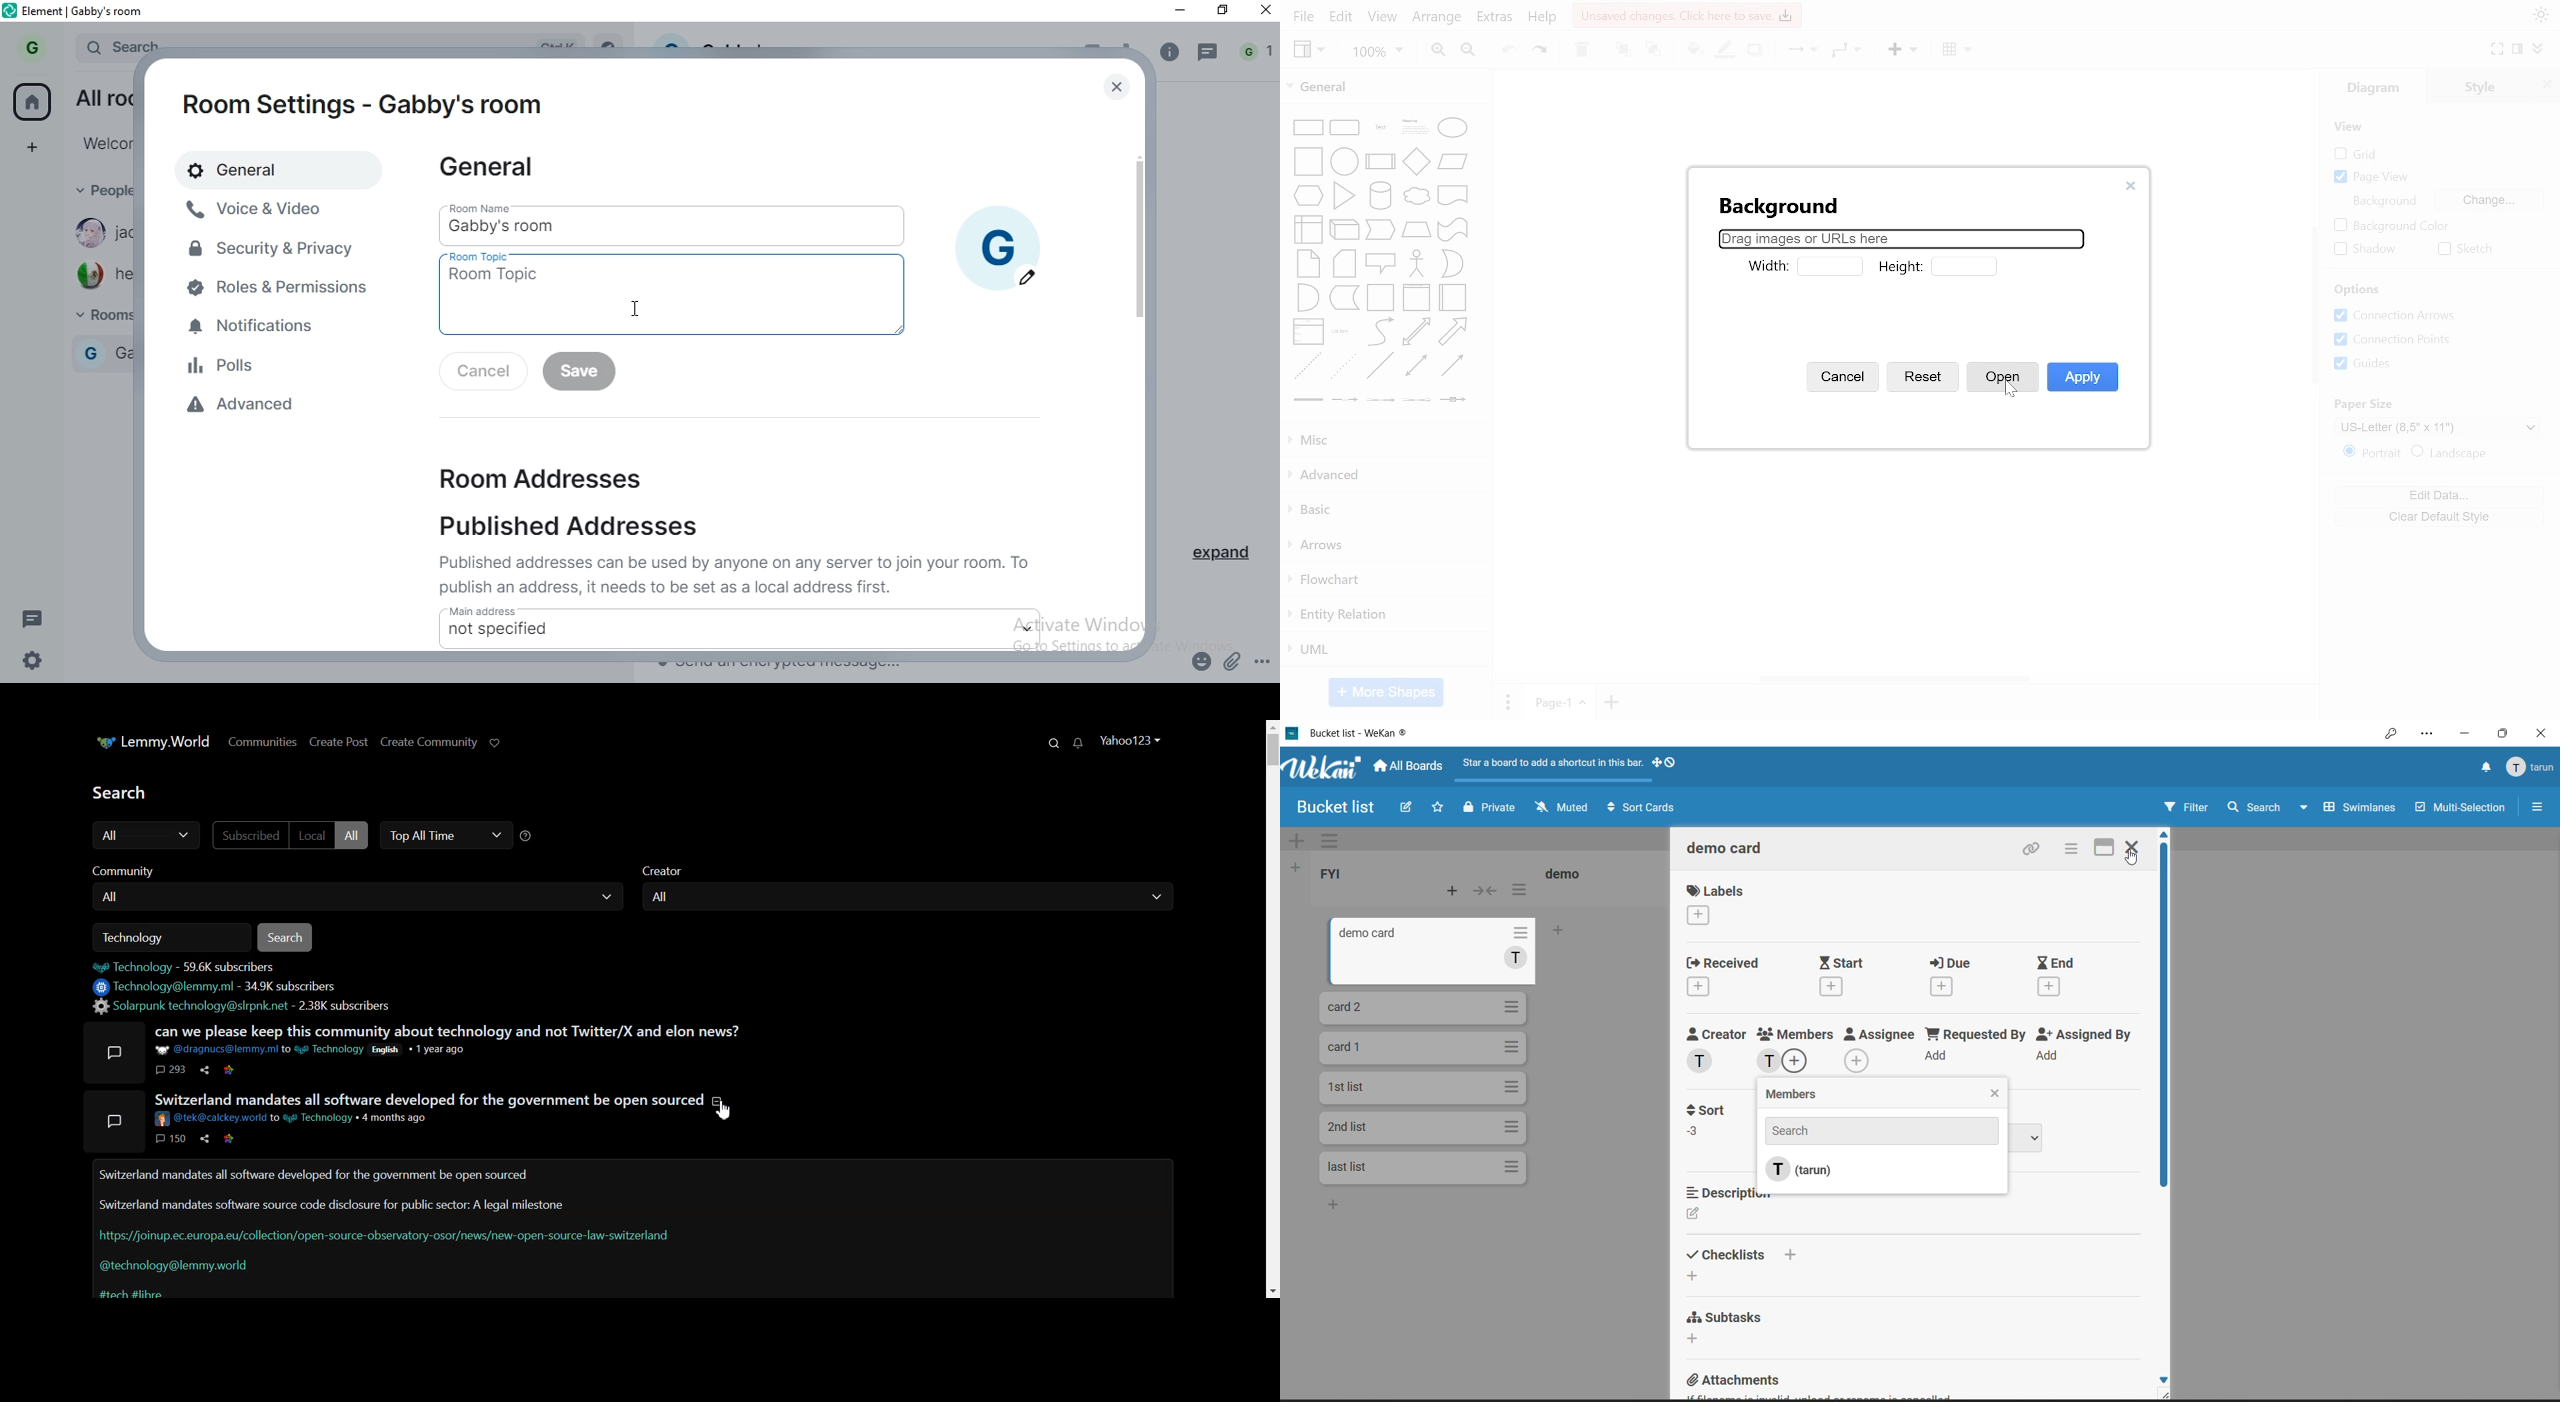 This screenshot has height=1428, width=2576. I want to click on add date, so click(1695, 989).